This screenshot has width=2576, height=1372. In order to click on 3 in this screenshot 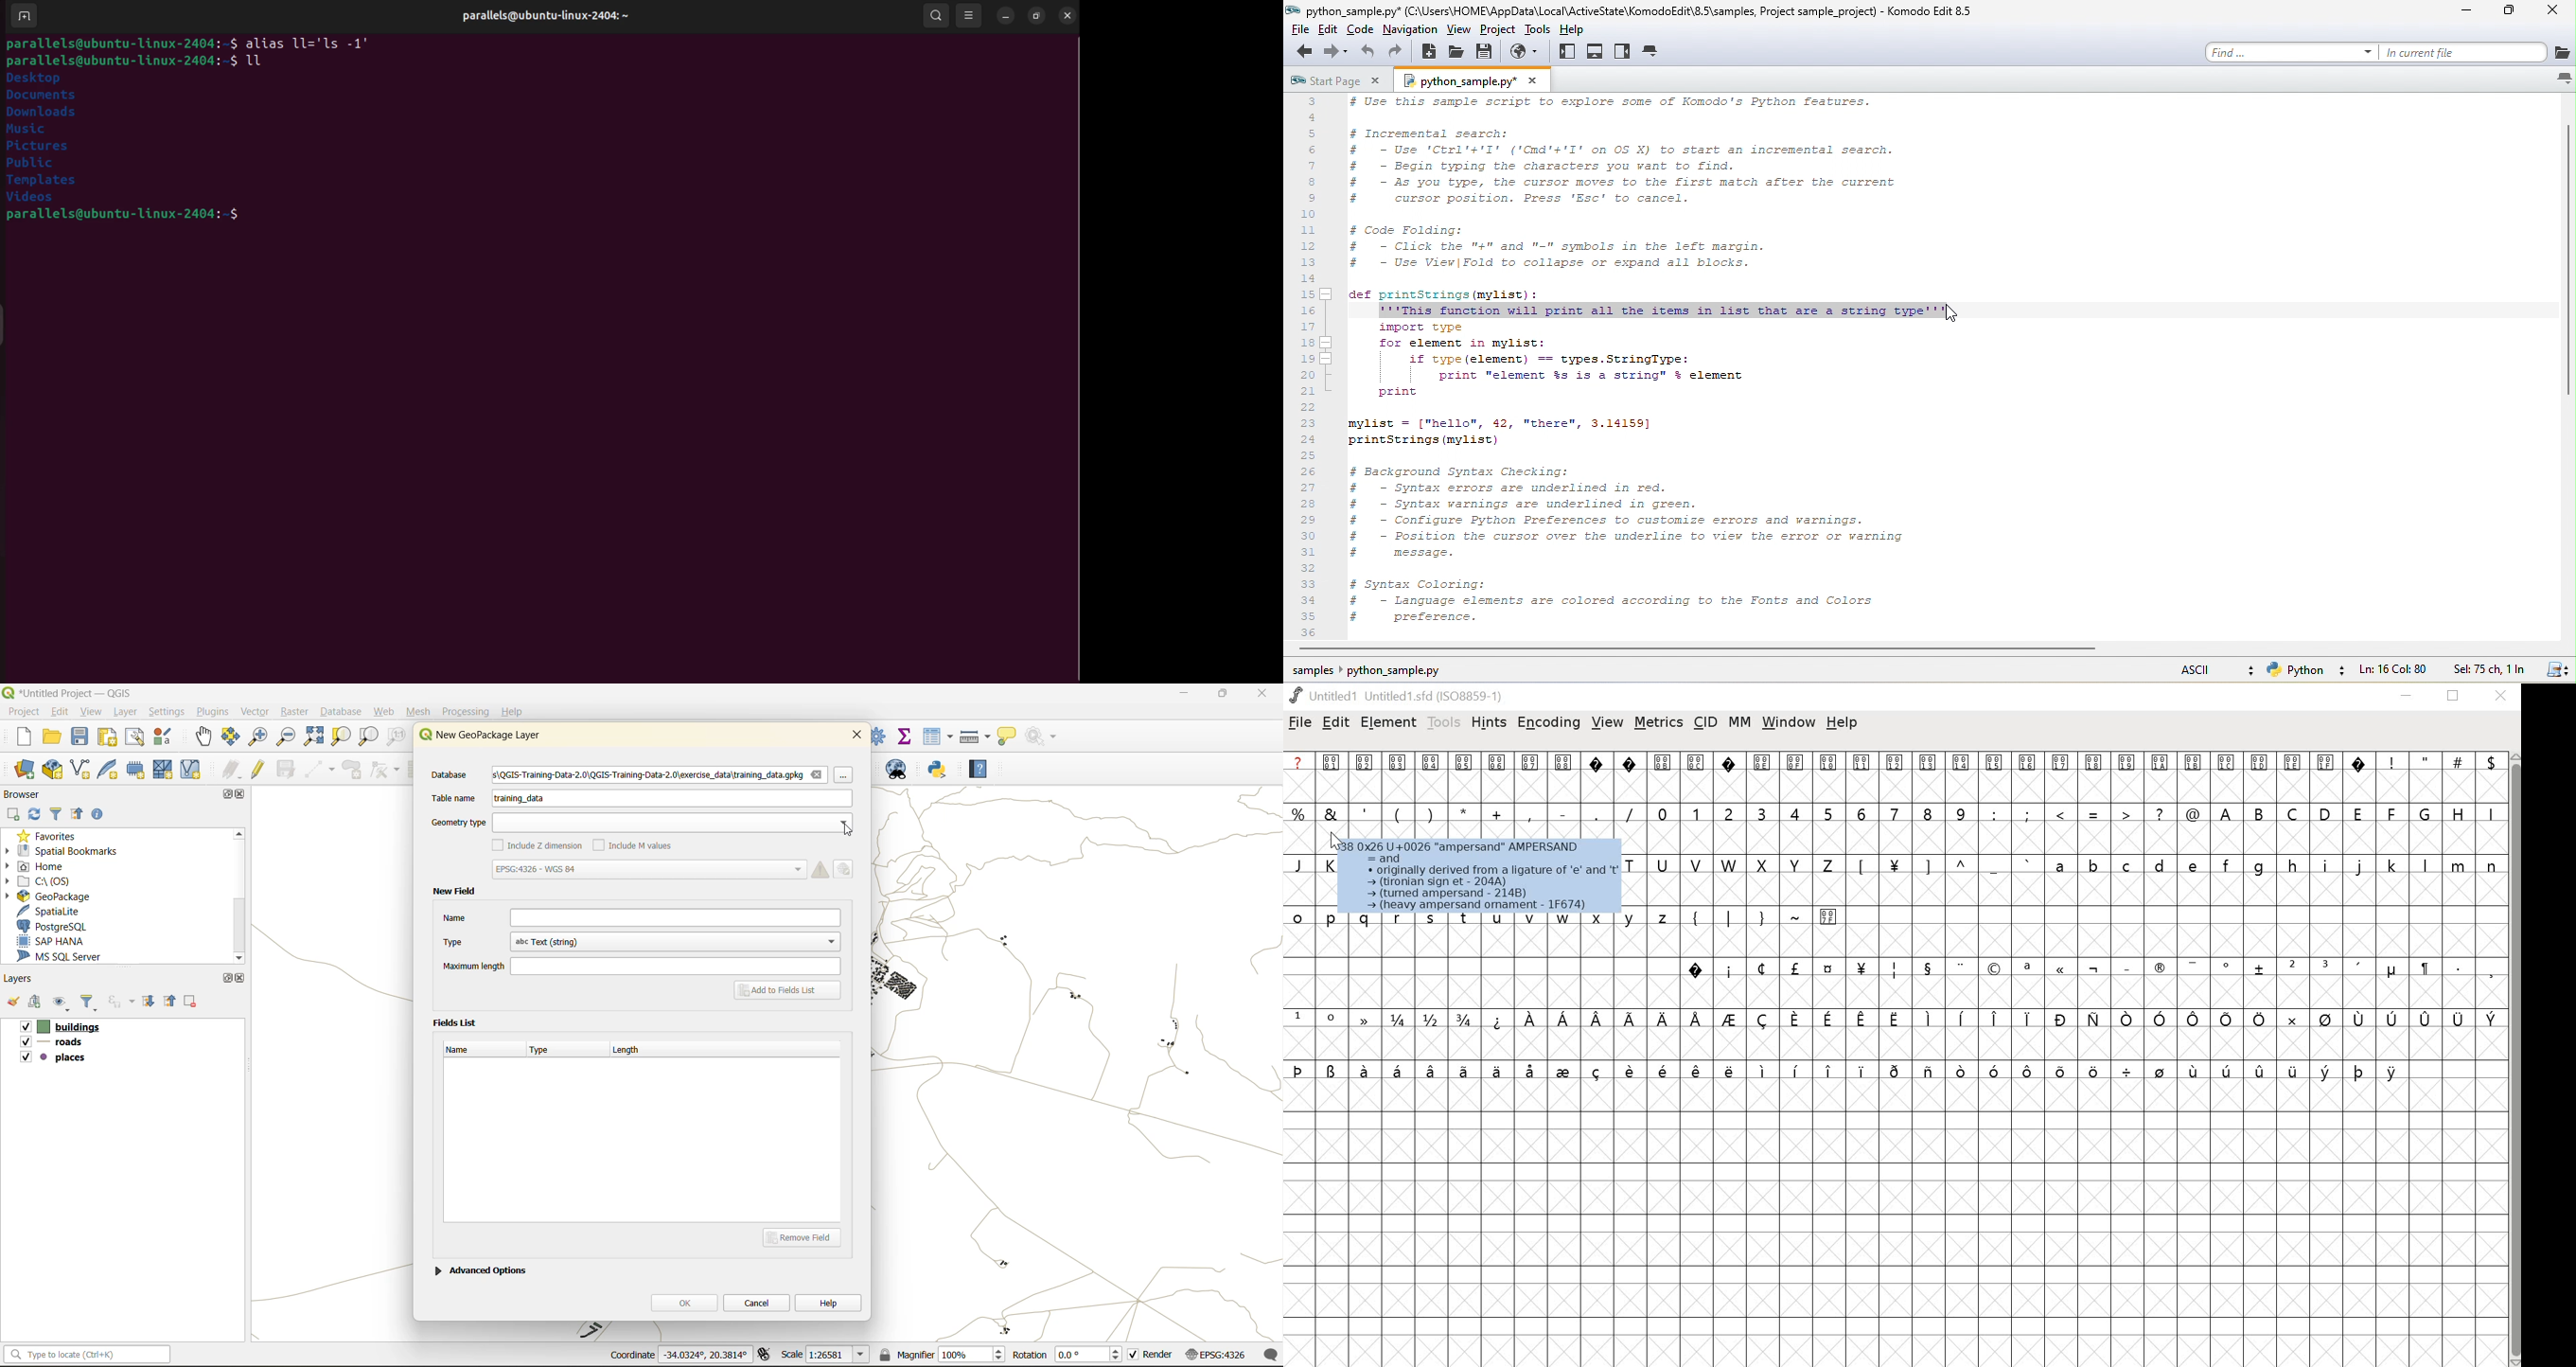, I will do `click(1762, 812)`.